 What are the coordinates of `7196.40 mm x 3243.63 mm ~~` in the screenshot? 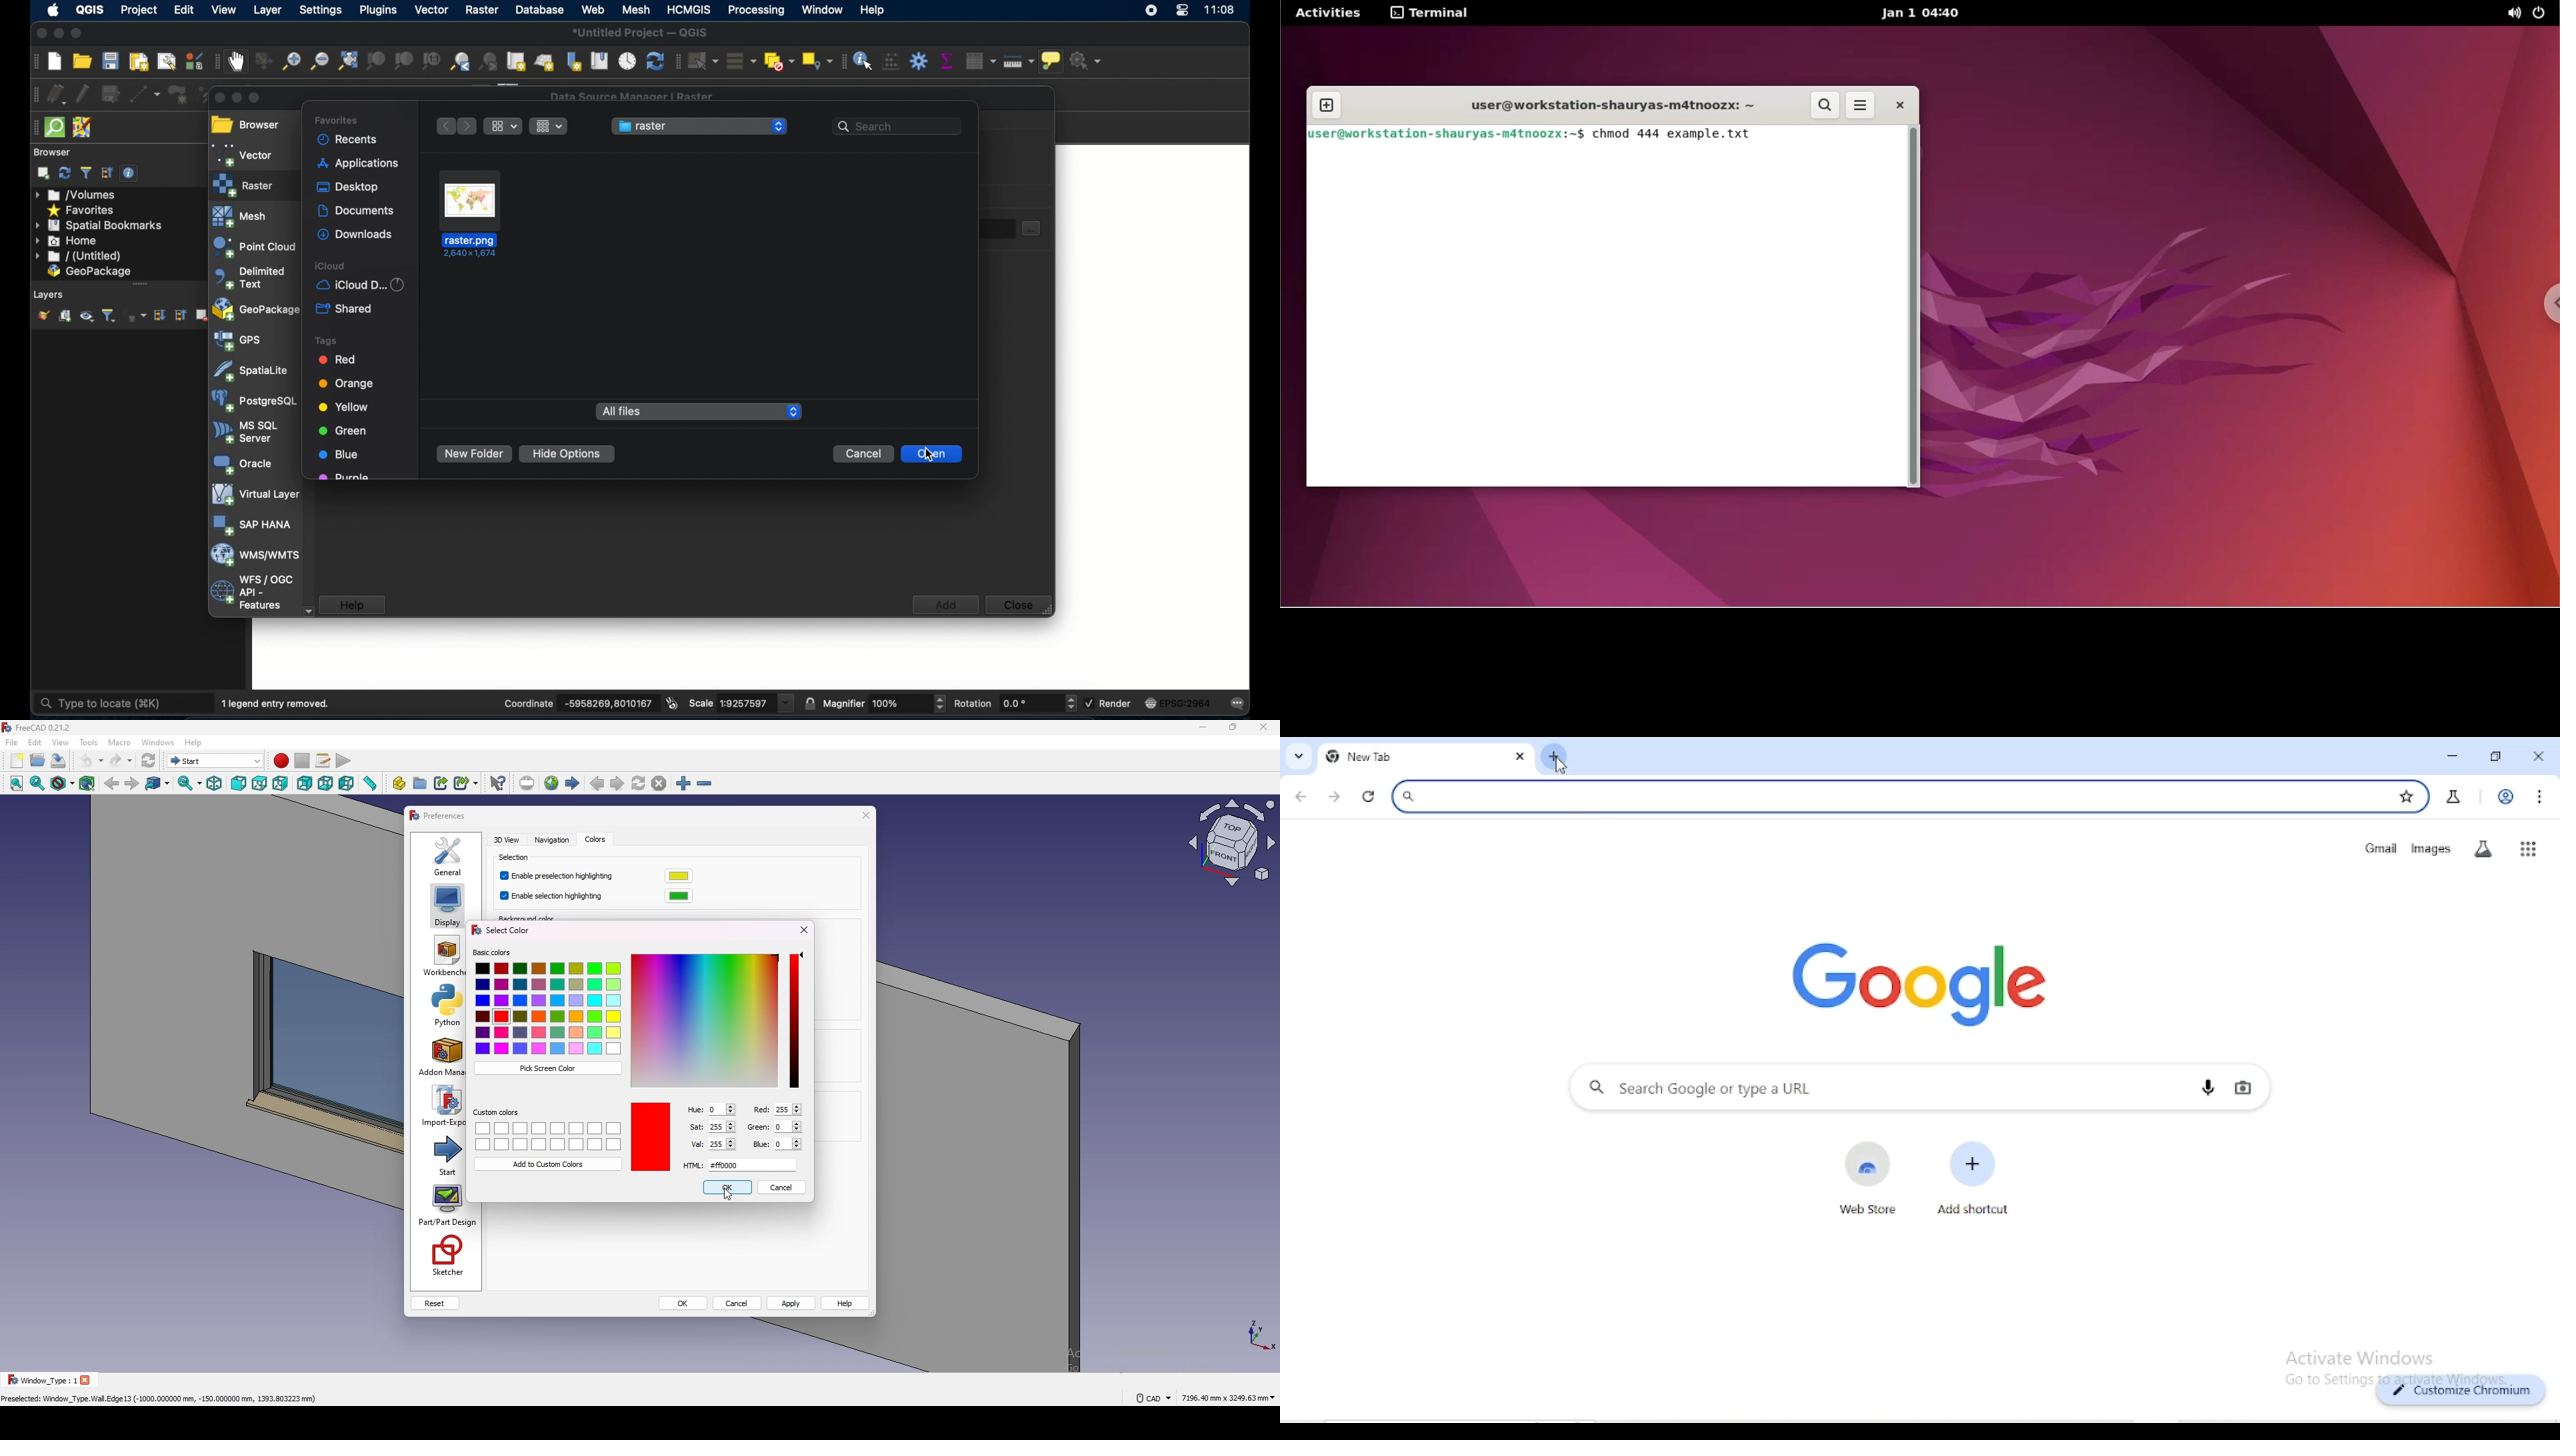 It's located at (1228, 1397).